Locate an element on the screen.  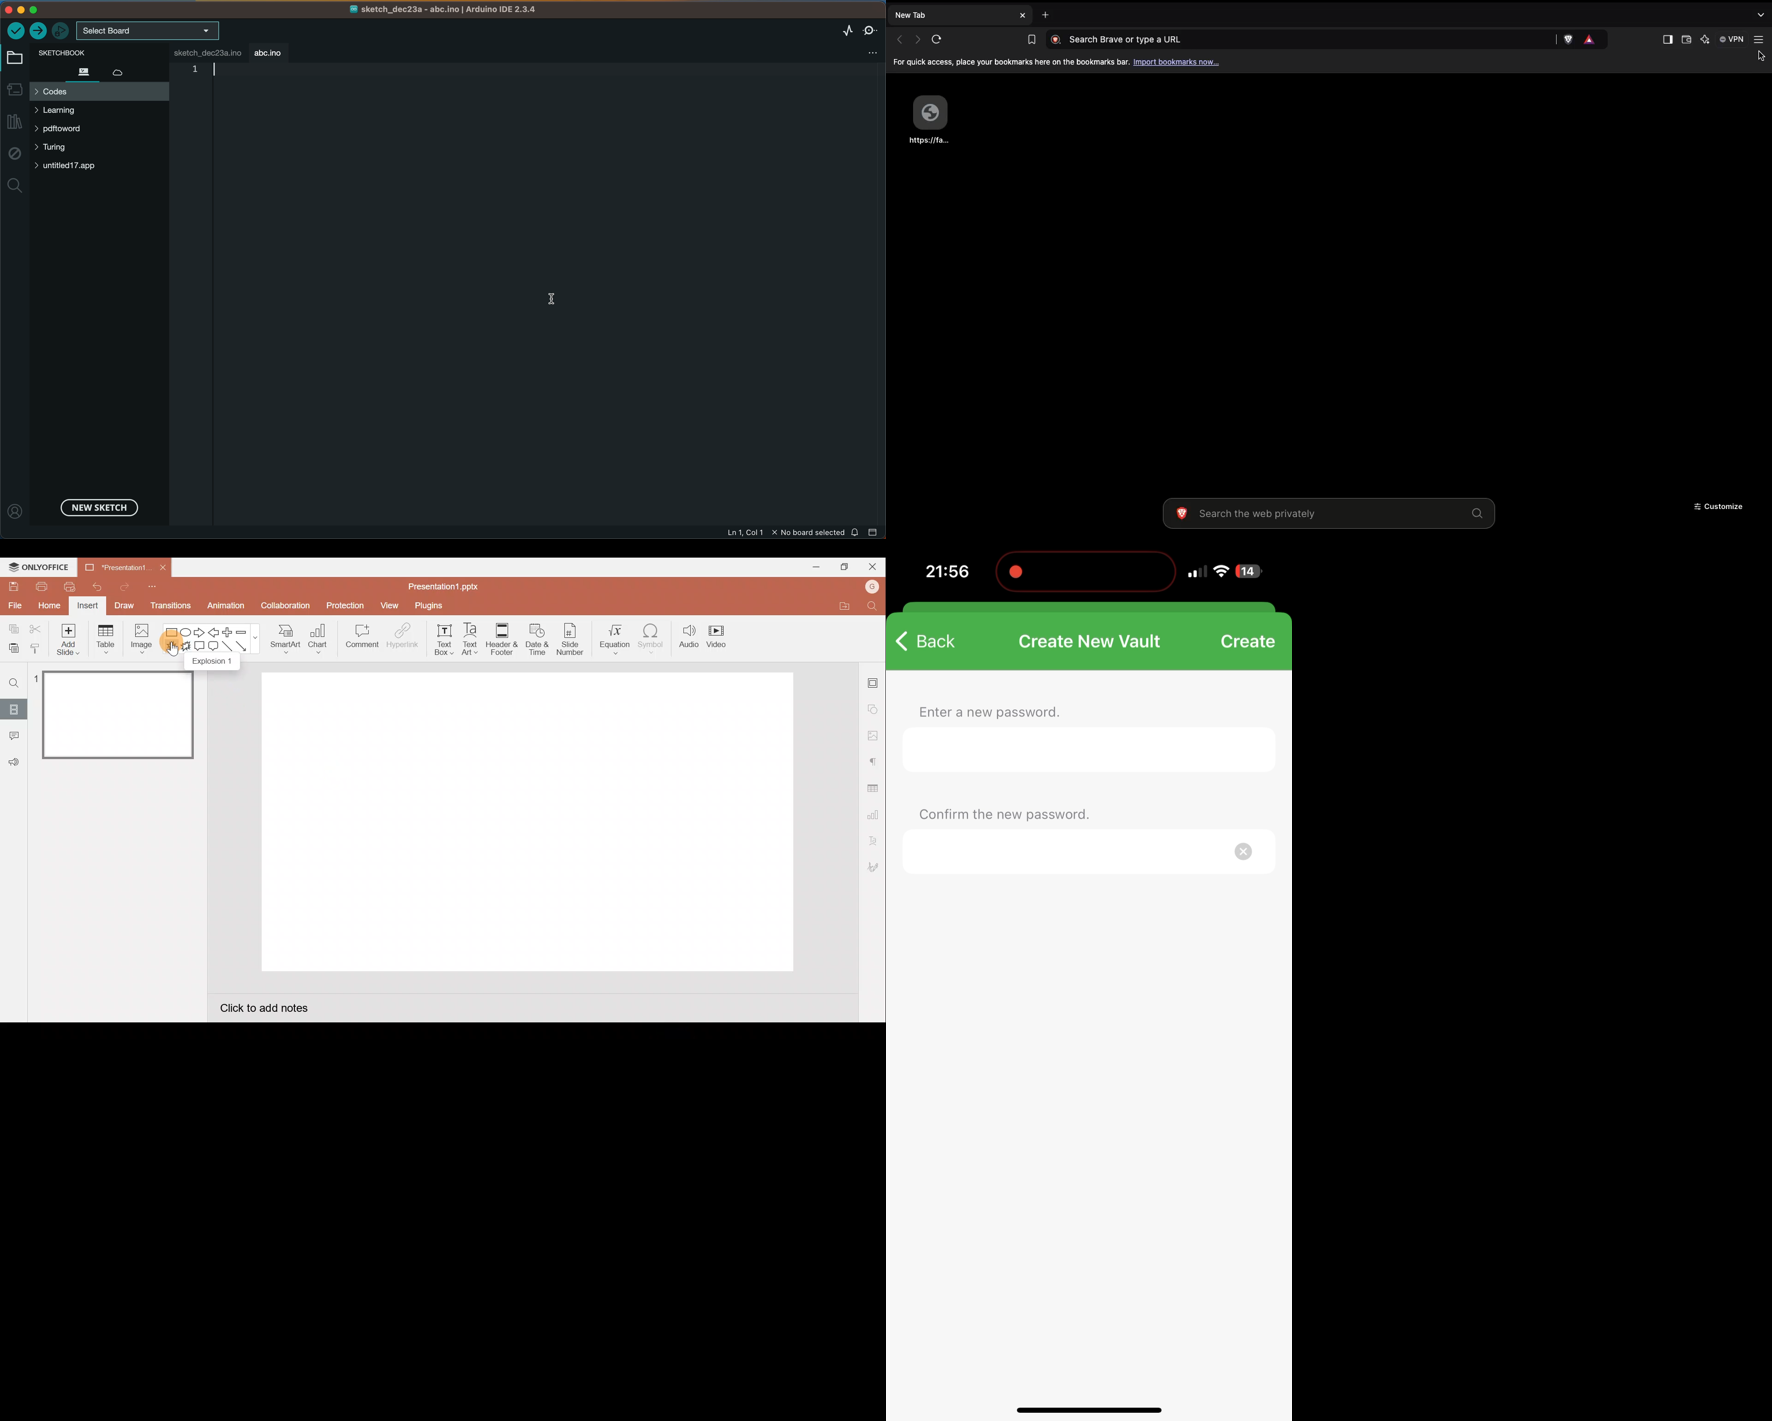
Arrow is located at coordinates (244, 647).